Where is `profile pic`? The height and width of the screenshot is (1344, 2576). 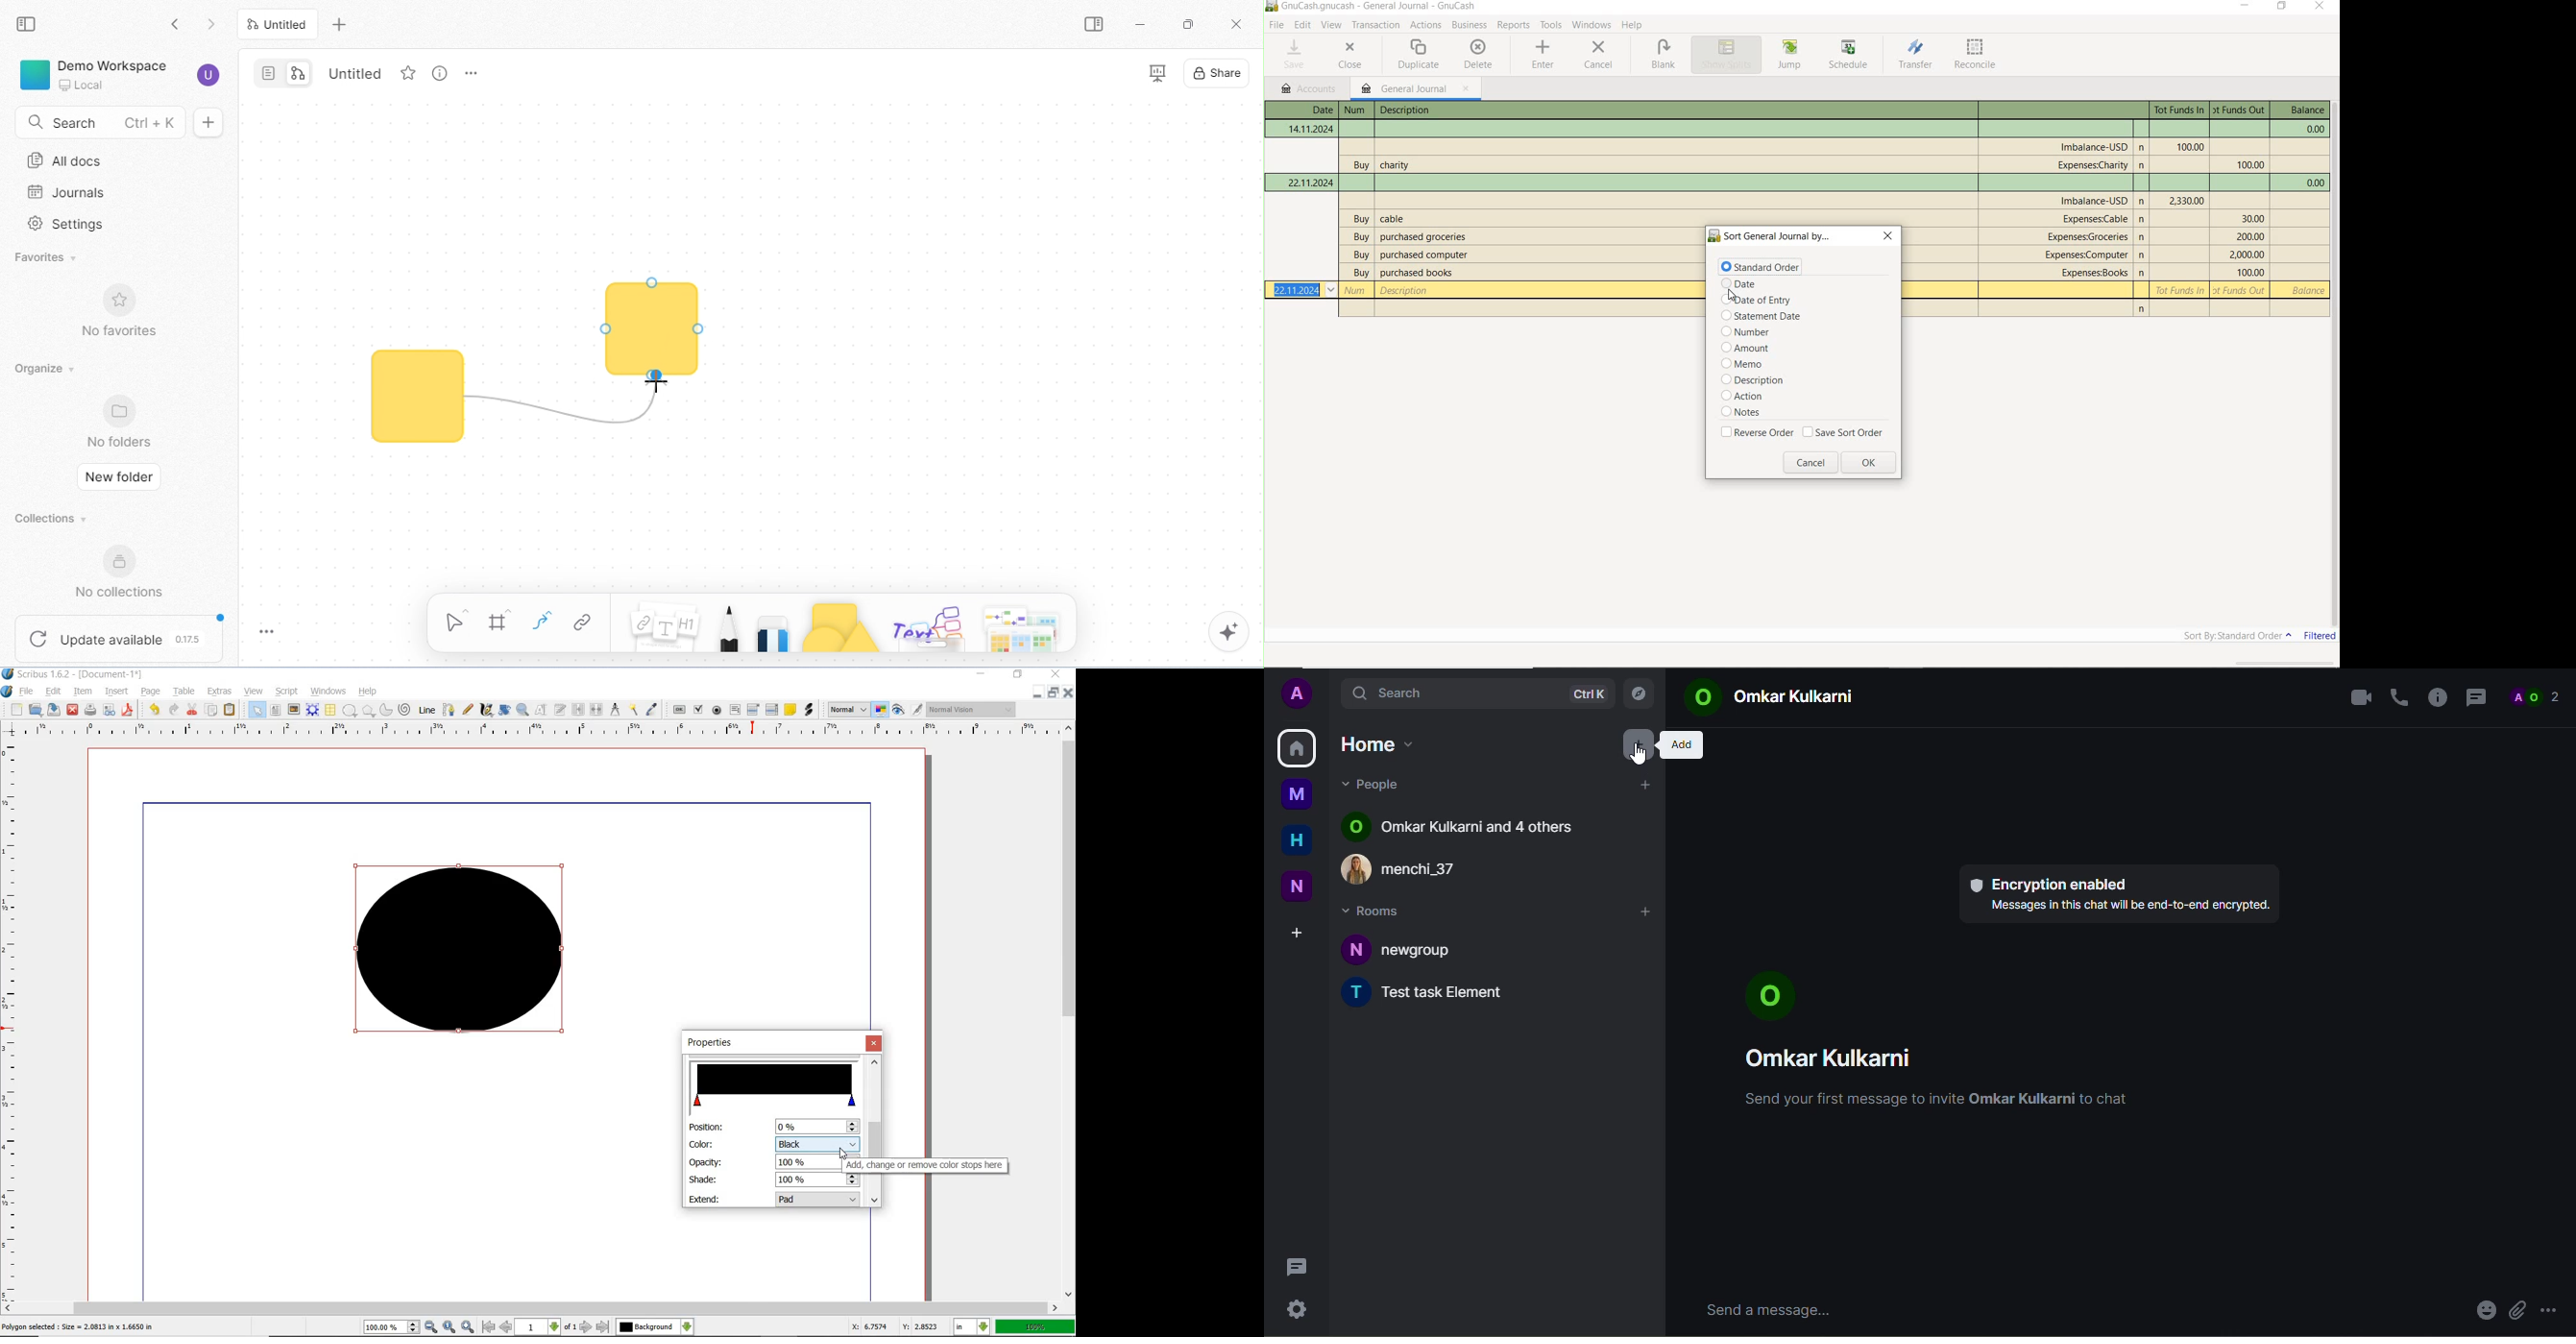
profile pic is located at coordinates (1773, 996).